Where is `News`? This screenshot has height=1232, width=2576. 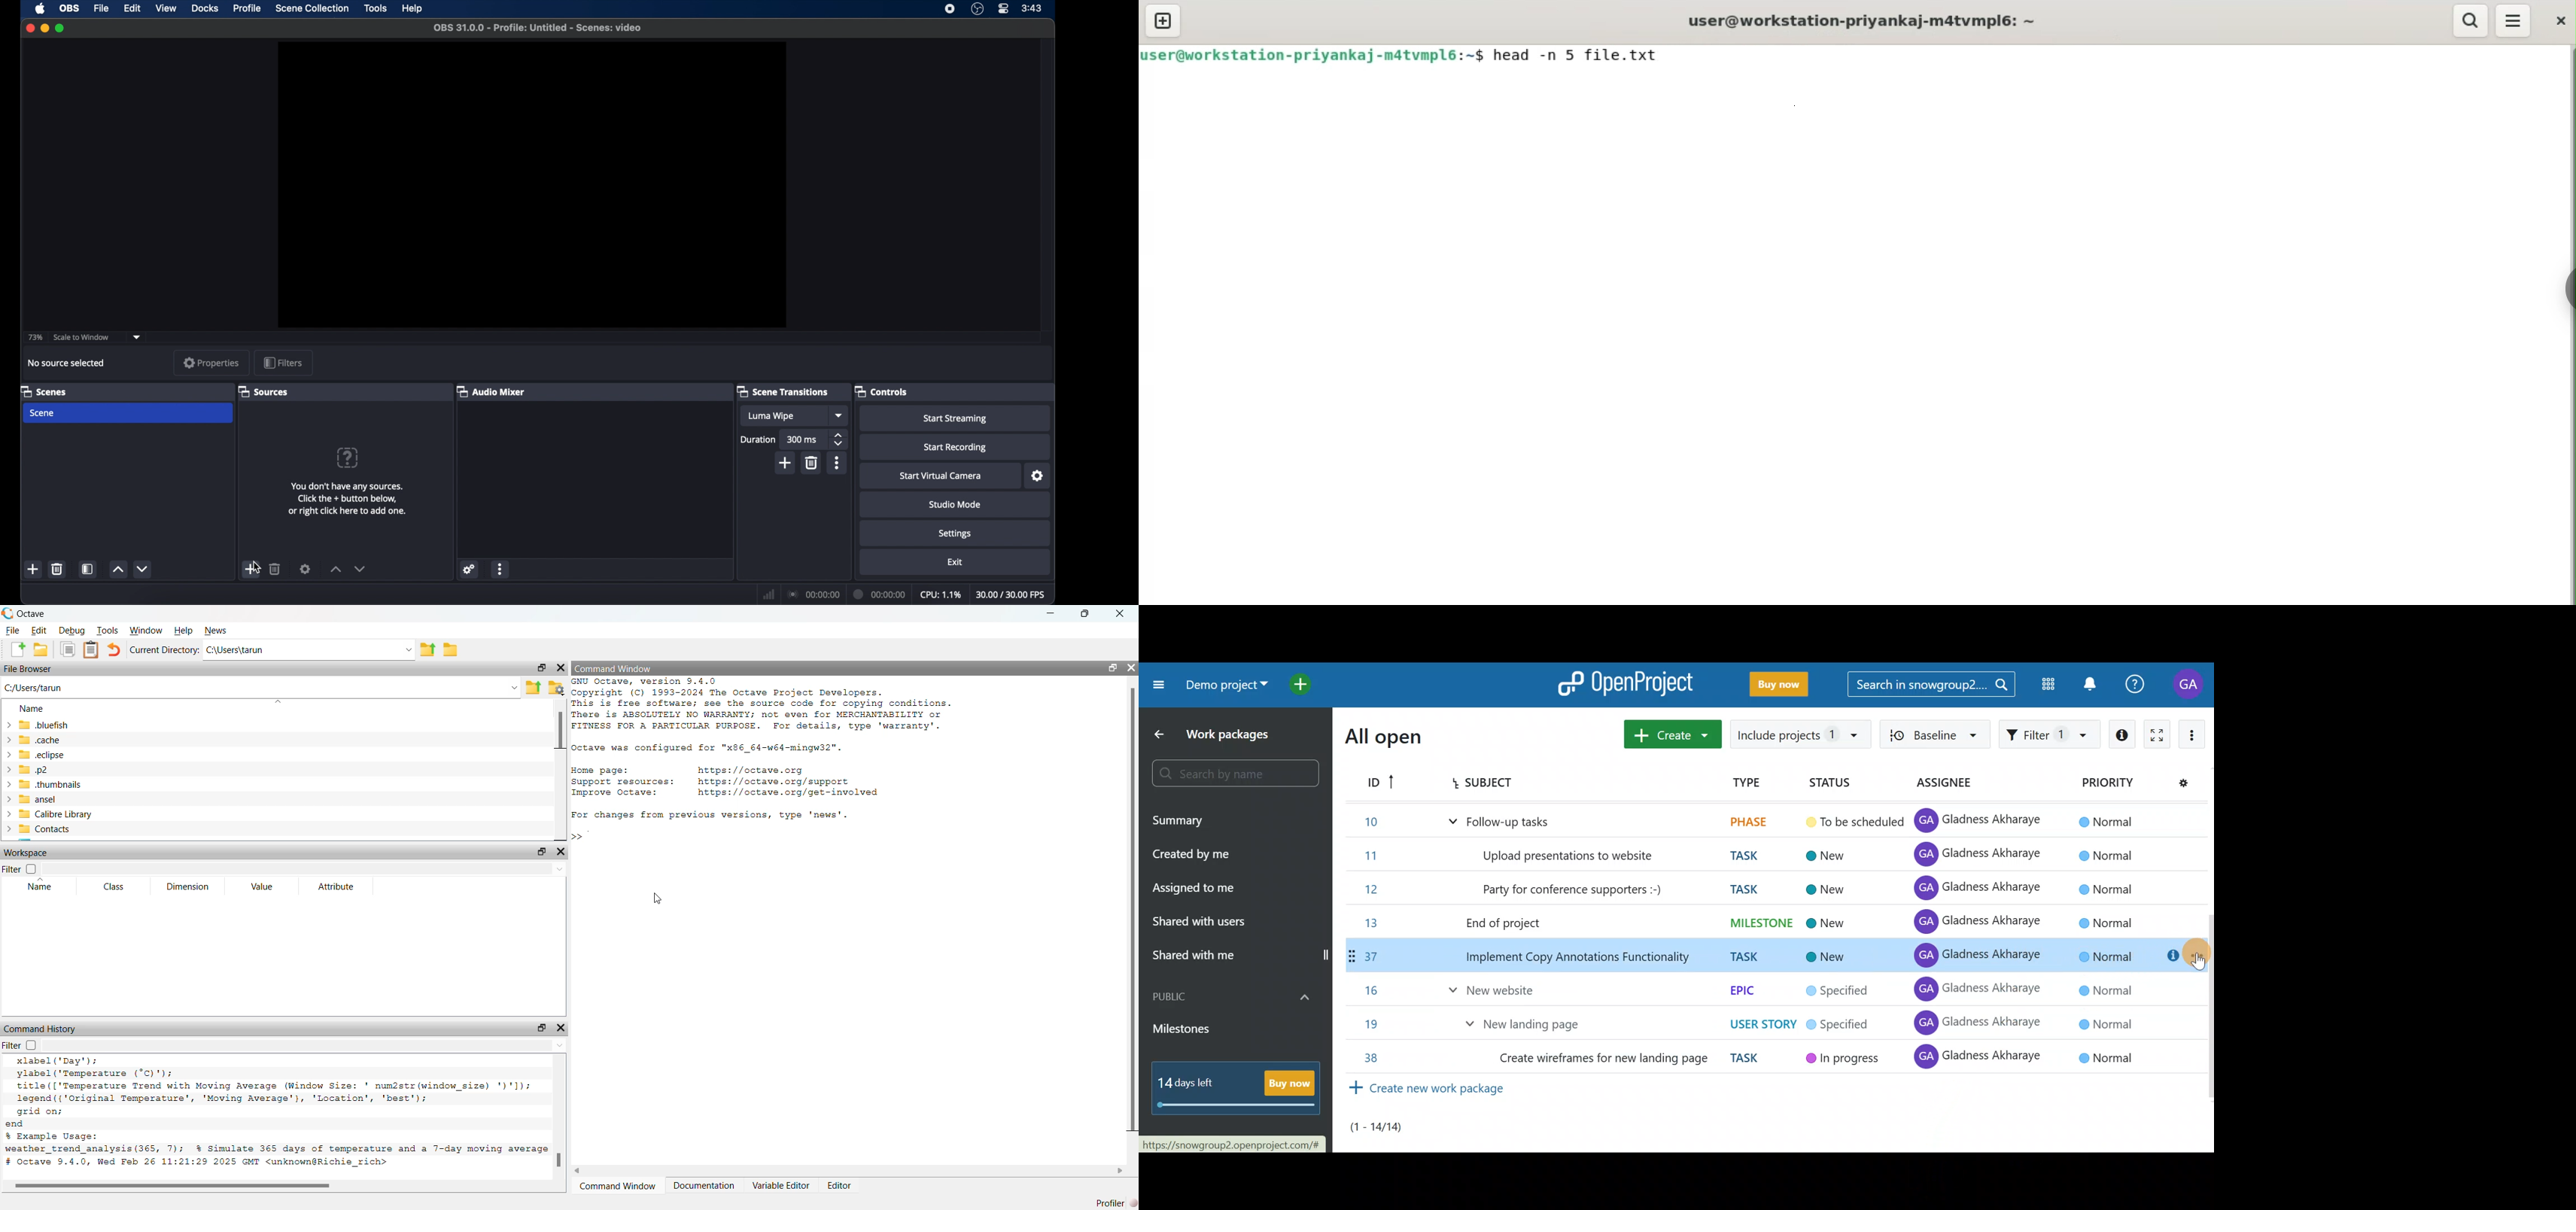
News is located at coordinates (219, 631).